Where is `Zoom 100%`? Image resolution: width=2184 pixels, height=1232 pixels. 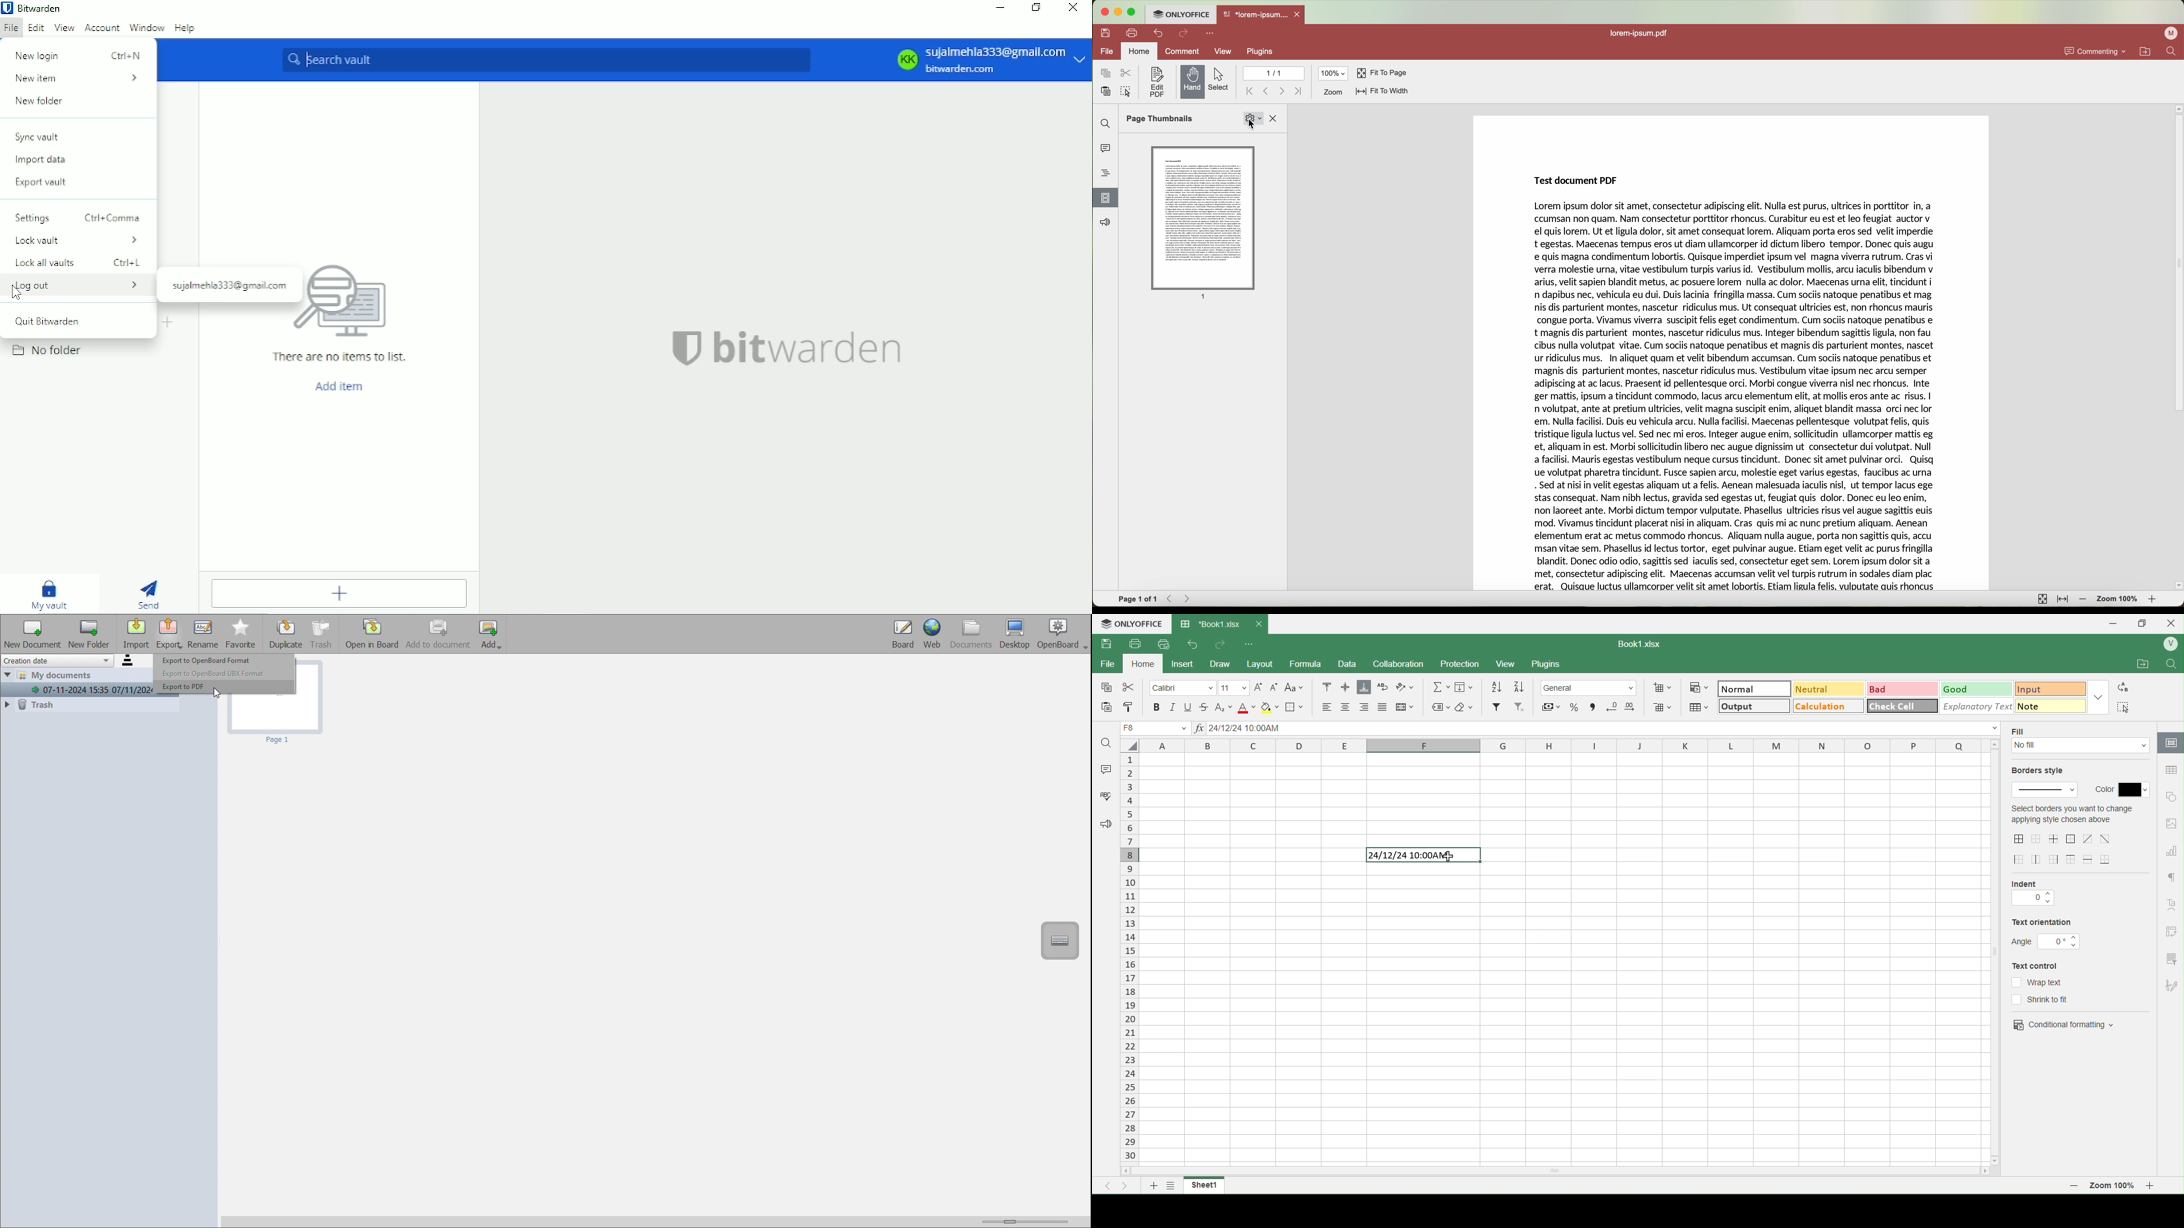
Zoom 100% is located at coordinates (2113, 1188).